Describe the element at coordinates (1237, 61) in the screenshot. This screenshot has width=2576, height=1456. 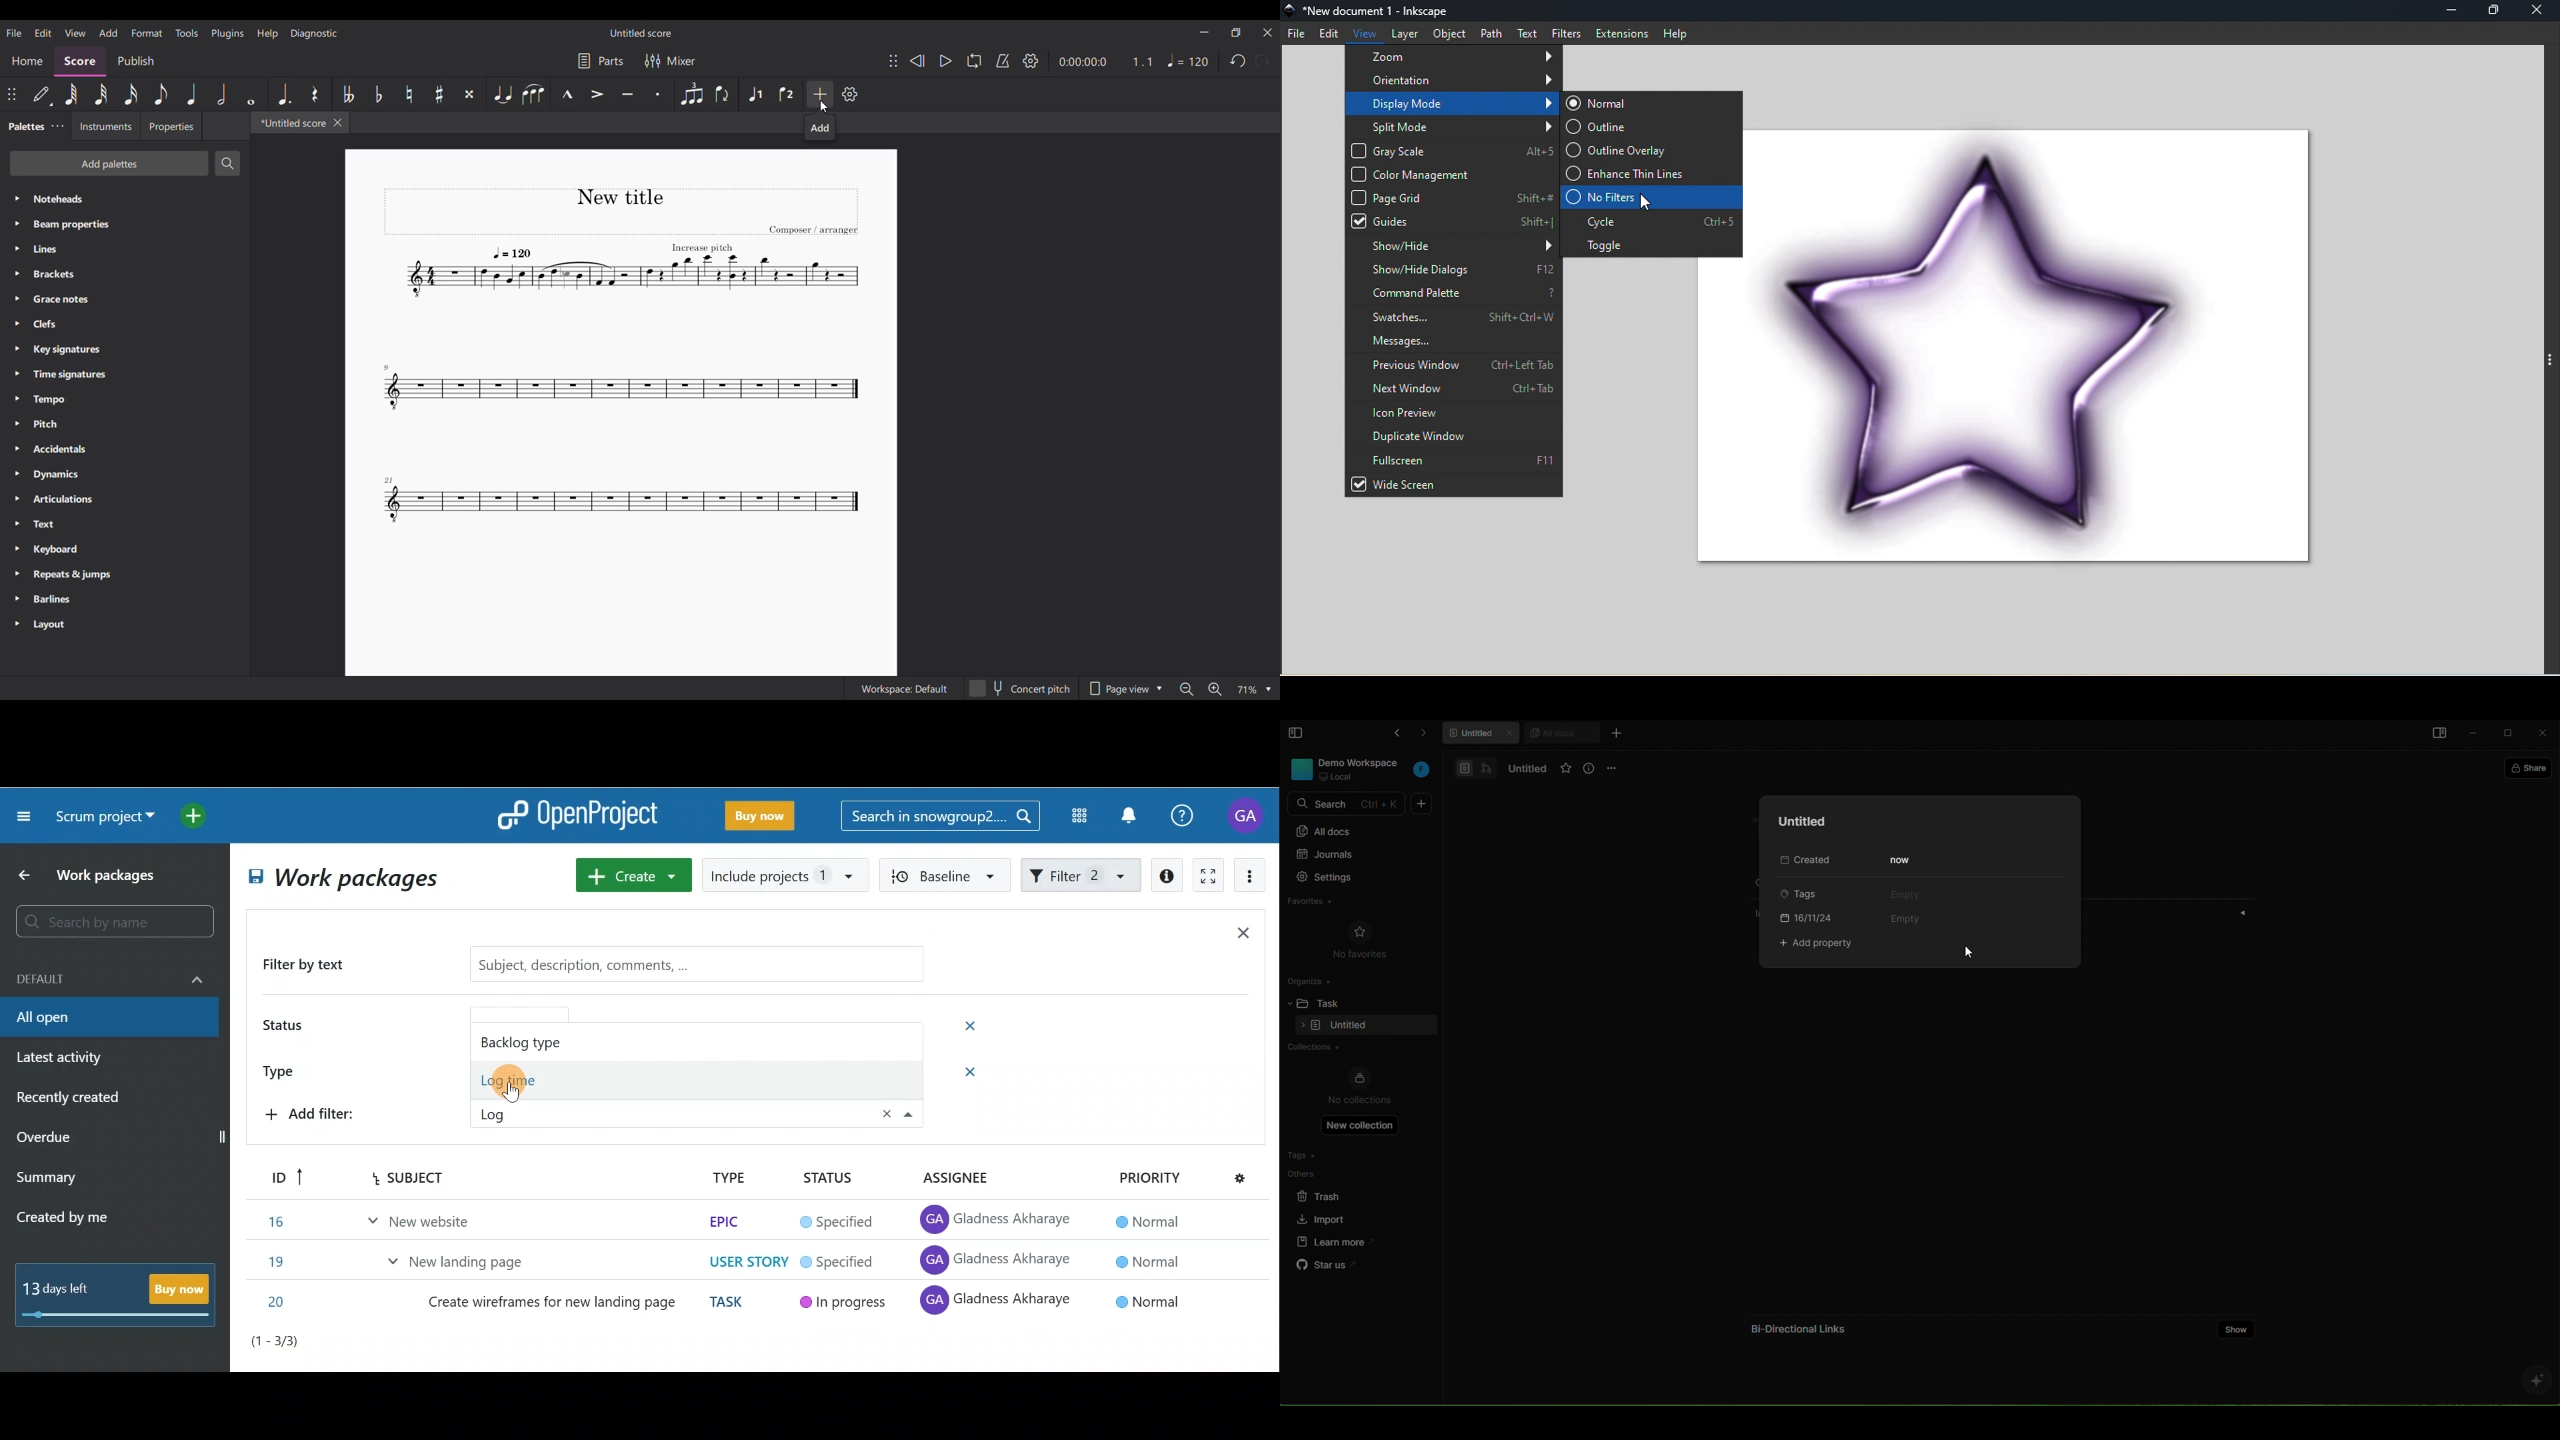
I see `Undo` at that location.